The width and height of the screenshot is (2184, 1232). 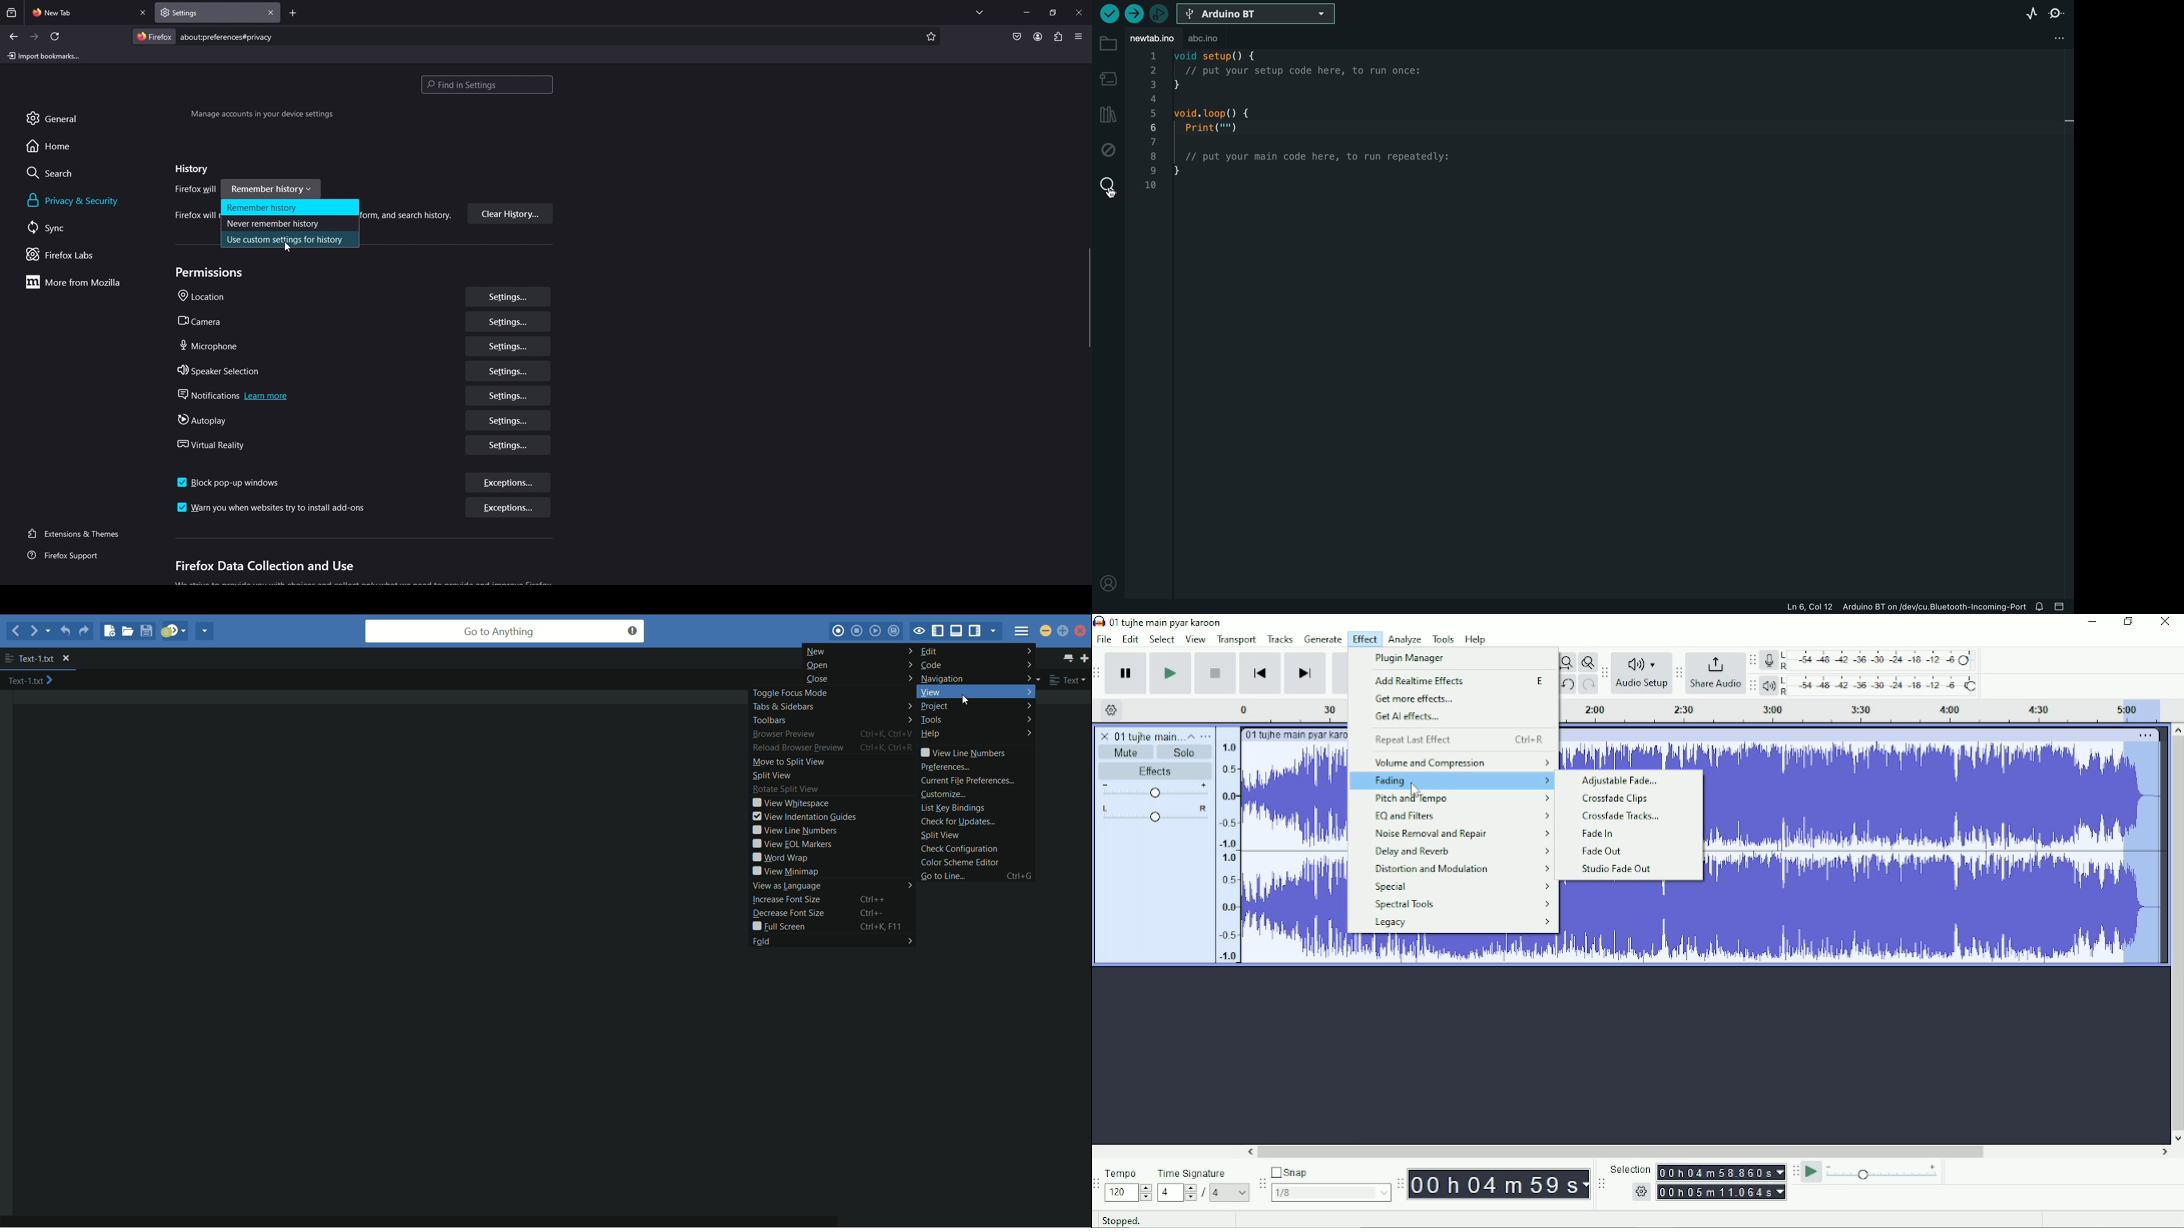 What do you see at coordinates (13, 36) in the screenshot?
I see `back` at bounding box center [13, 36].